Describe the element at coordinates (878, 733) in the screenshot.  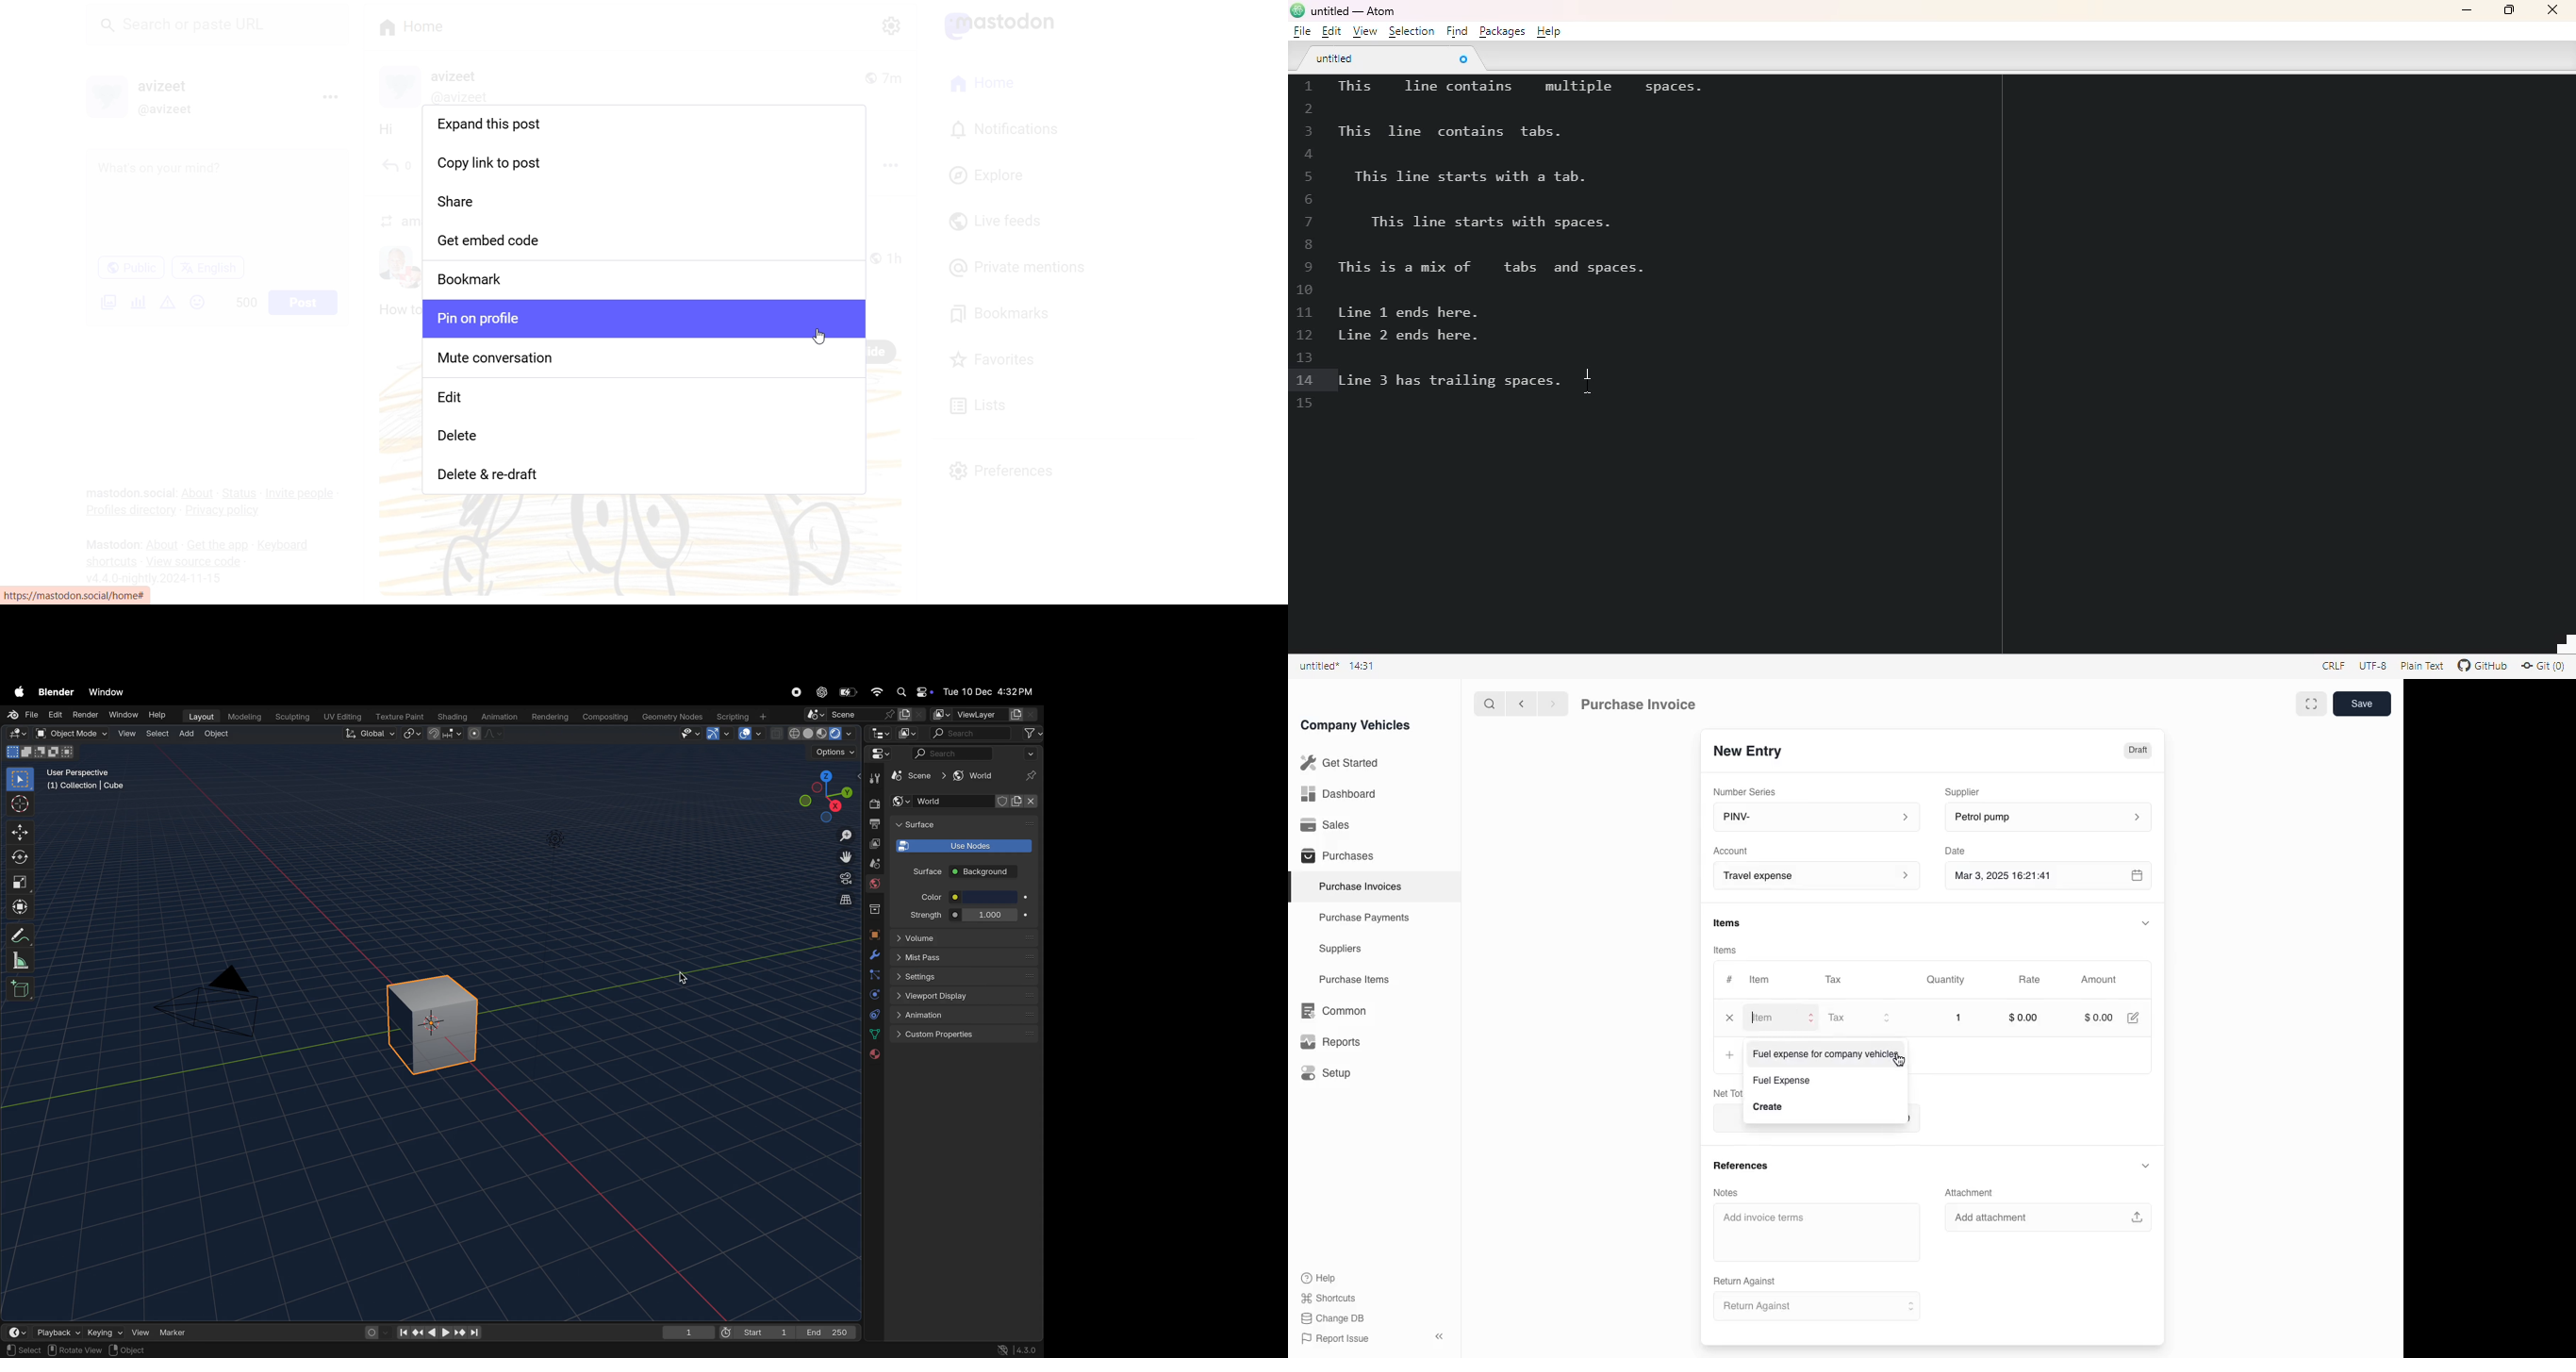
I see `editor mode` at that location.